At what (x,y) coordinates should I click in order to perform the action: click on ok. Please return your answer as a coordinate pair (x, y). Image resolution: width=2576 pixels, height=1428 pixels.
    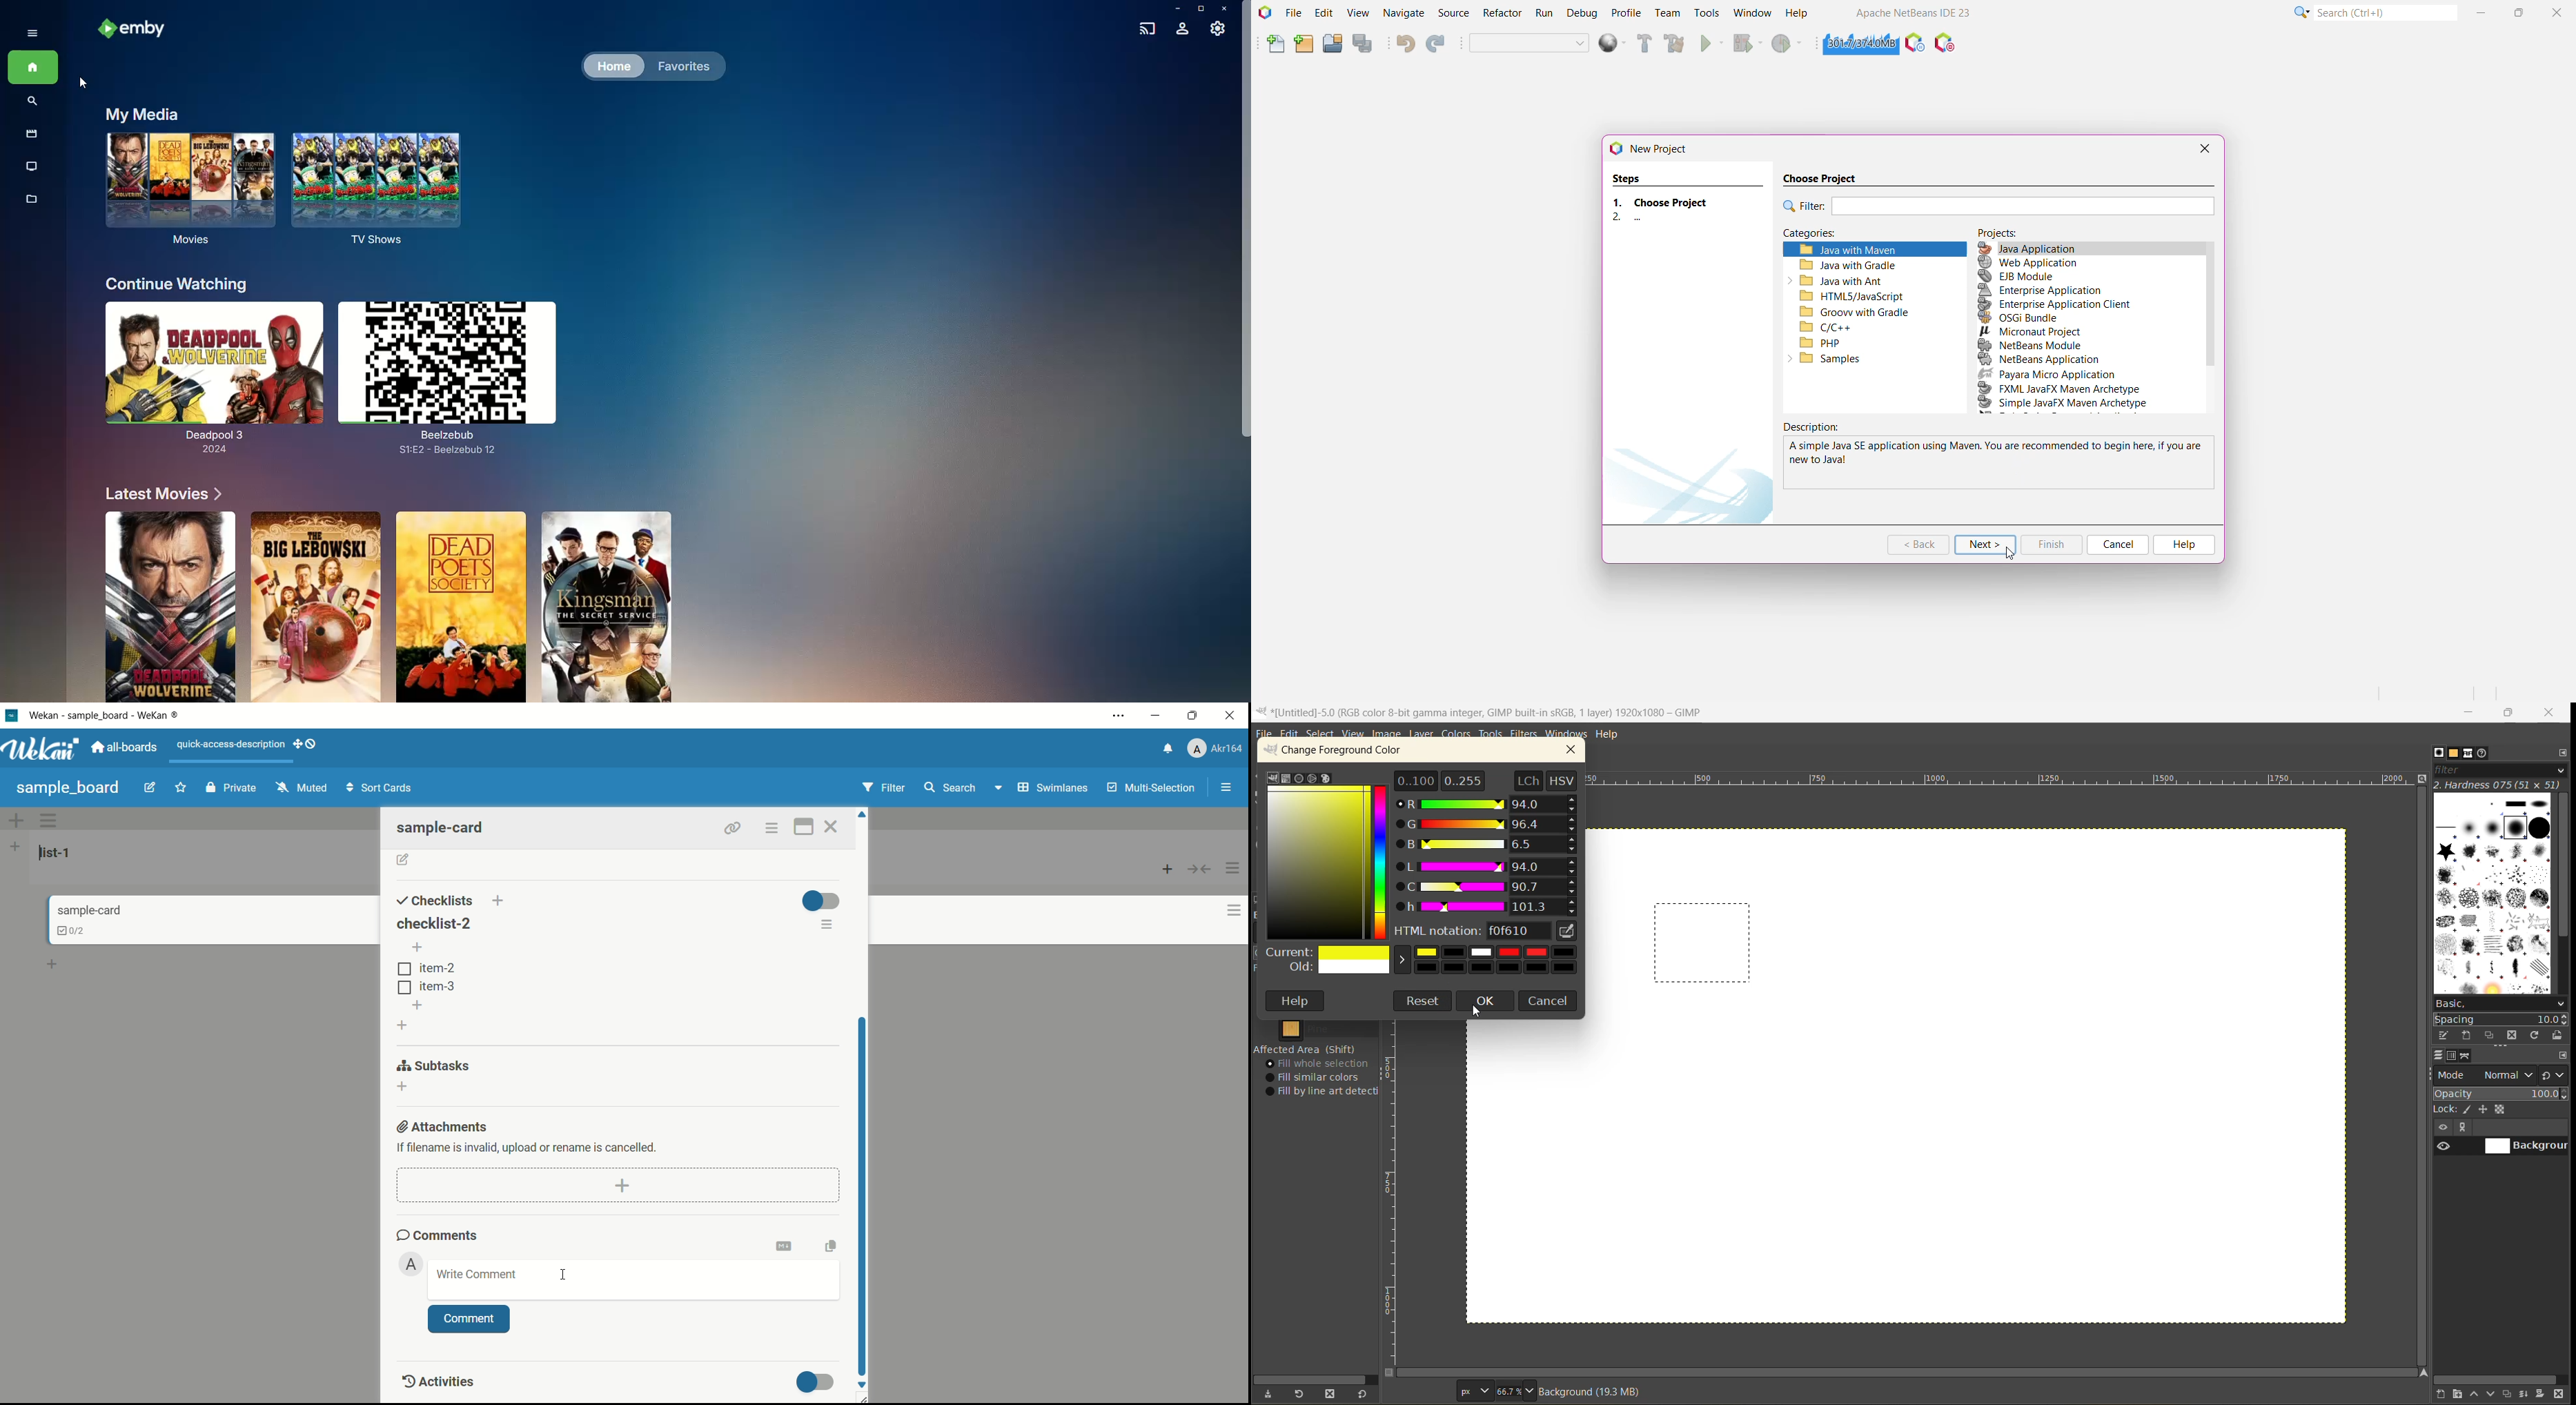
    Looking at the image, I should click on (1486, 1002).